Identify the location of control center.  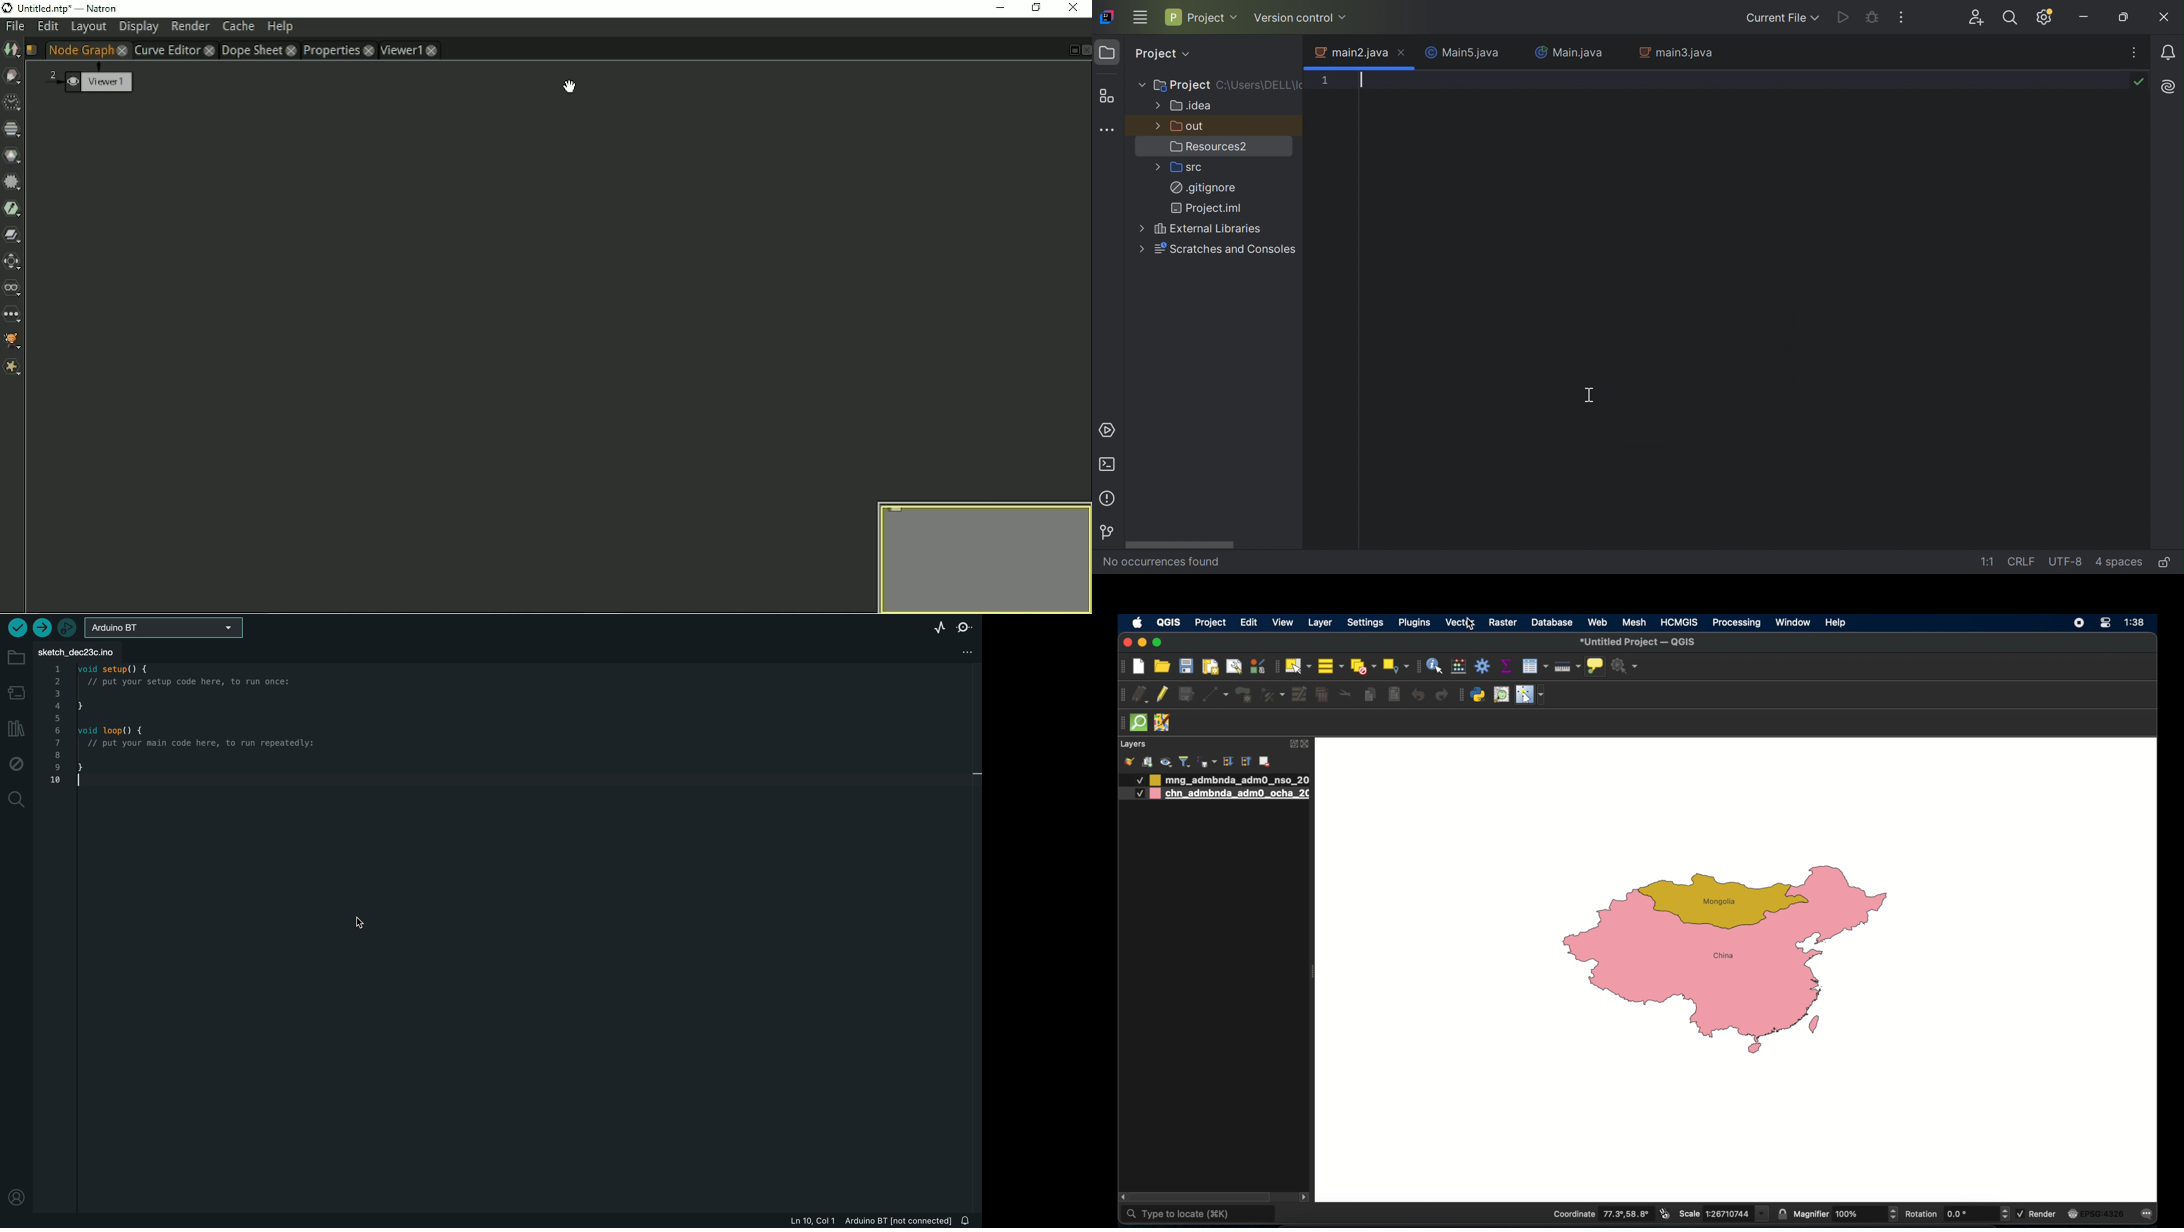
(2076, 624).